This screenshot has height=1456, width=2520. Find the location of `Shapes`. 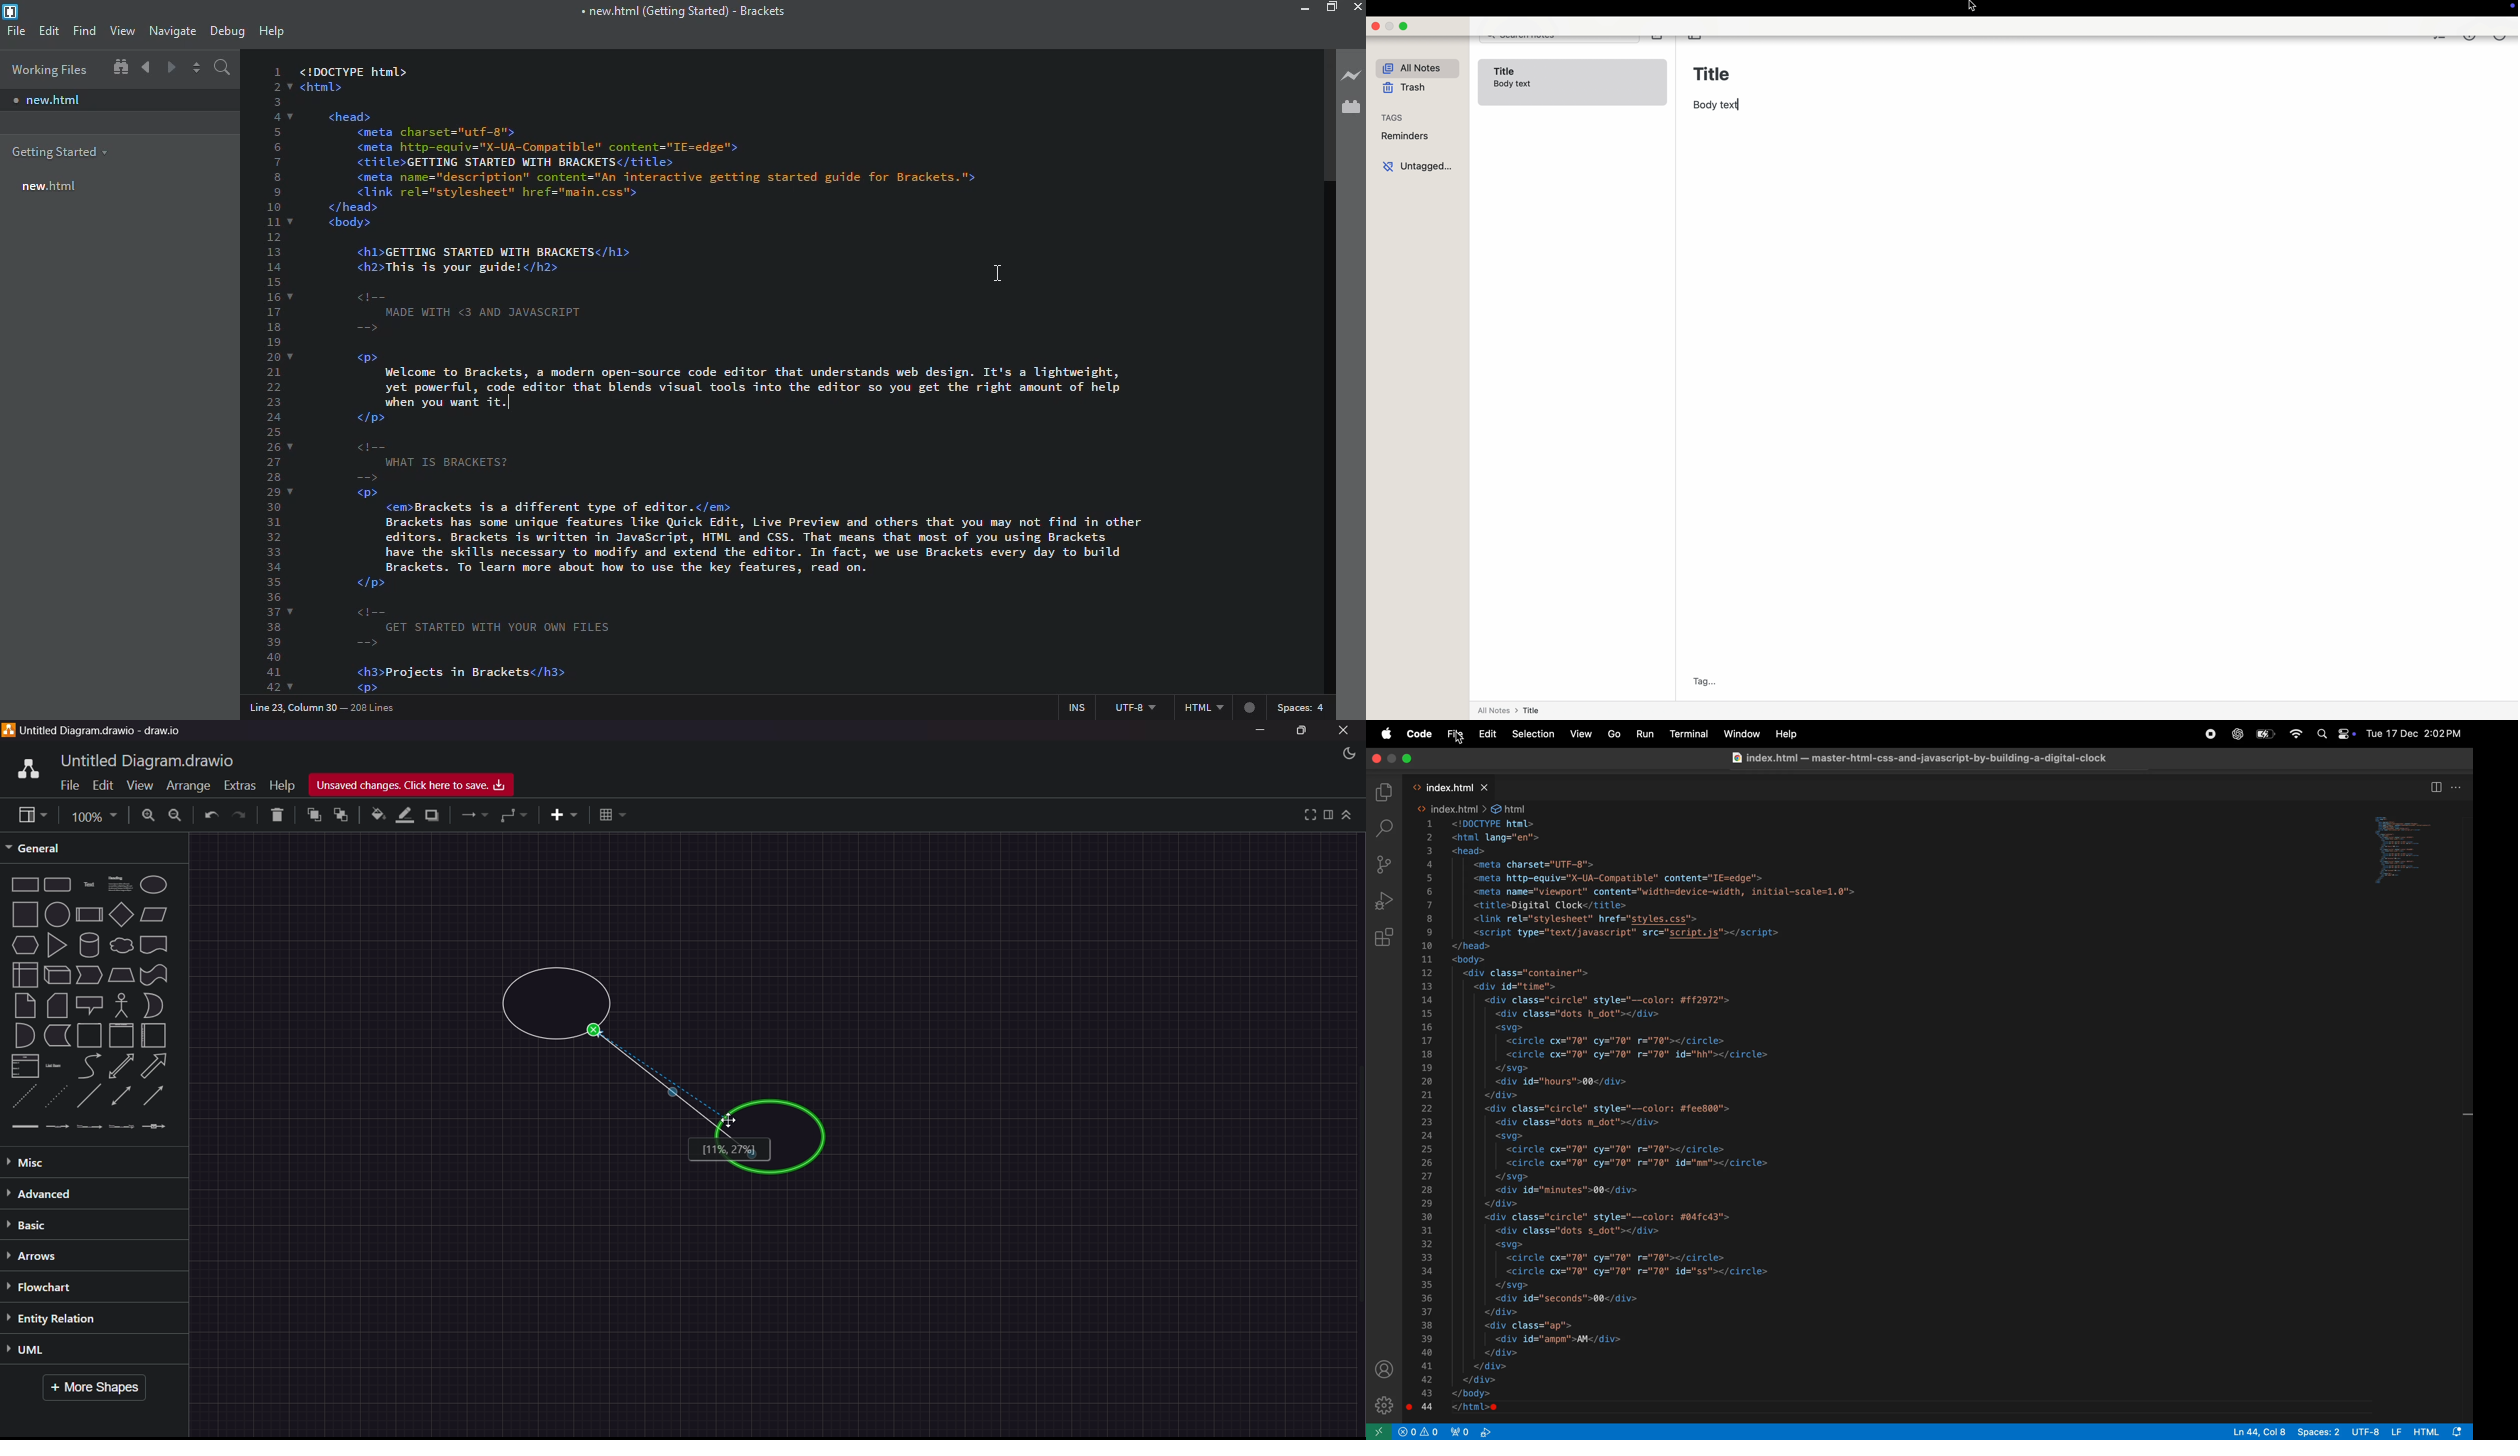

Shapes is located at coordinates (90, 1005).